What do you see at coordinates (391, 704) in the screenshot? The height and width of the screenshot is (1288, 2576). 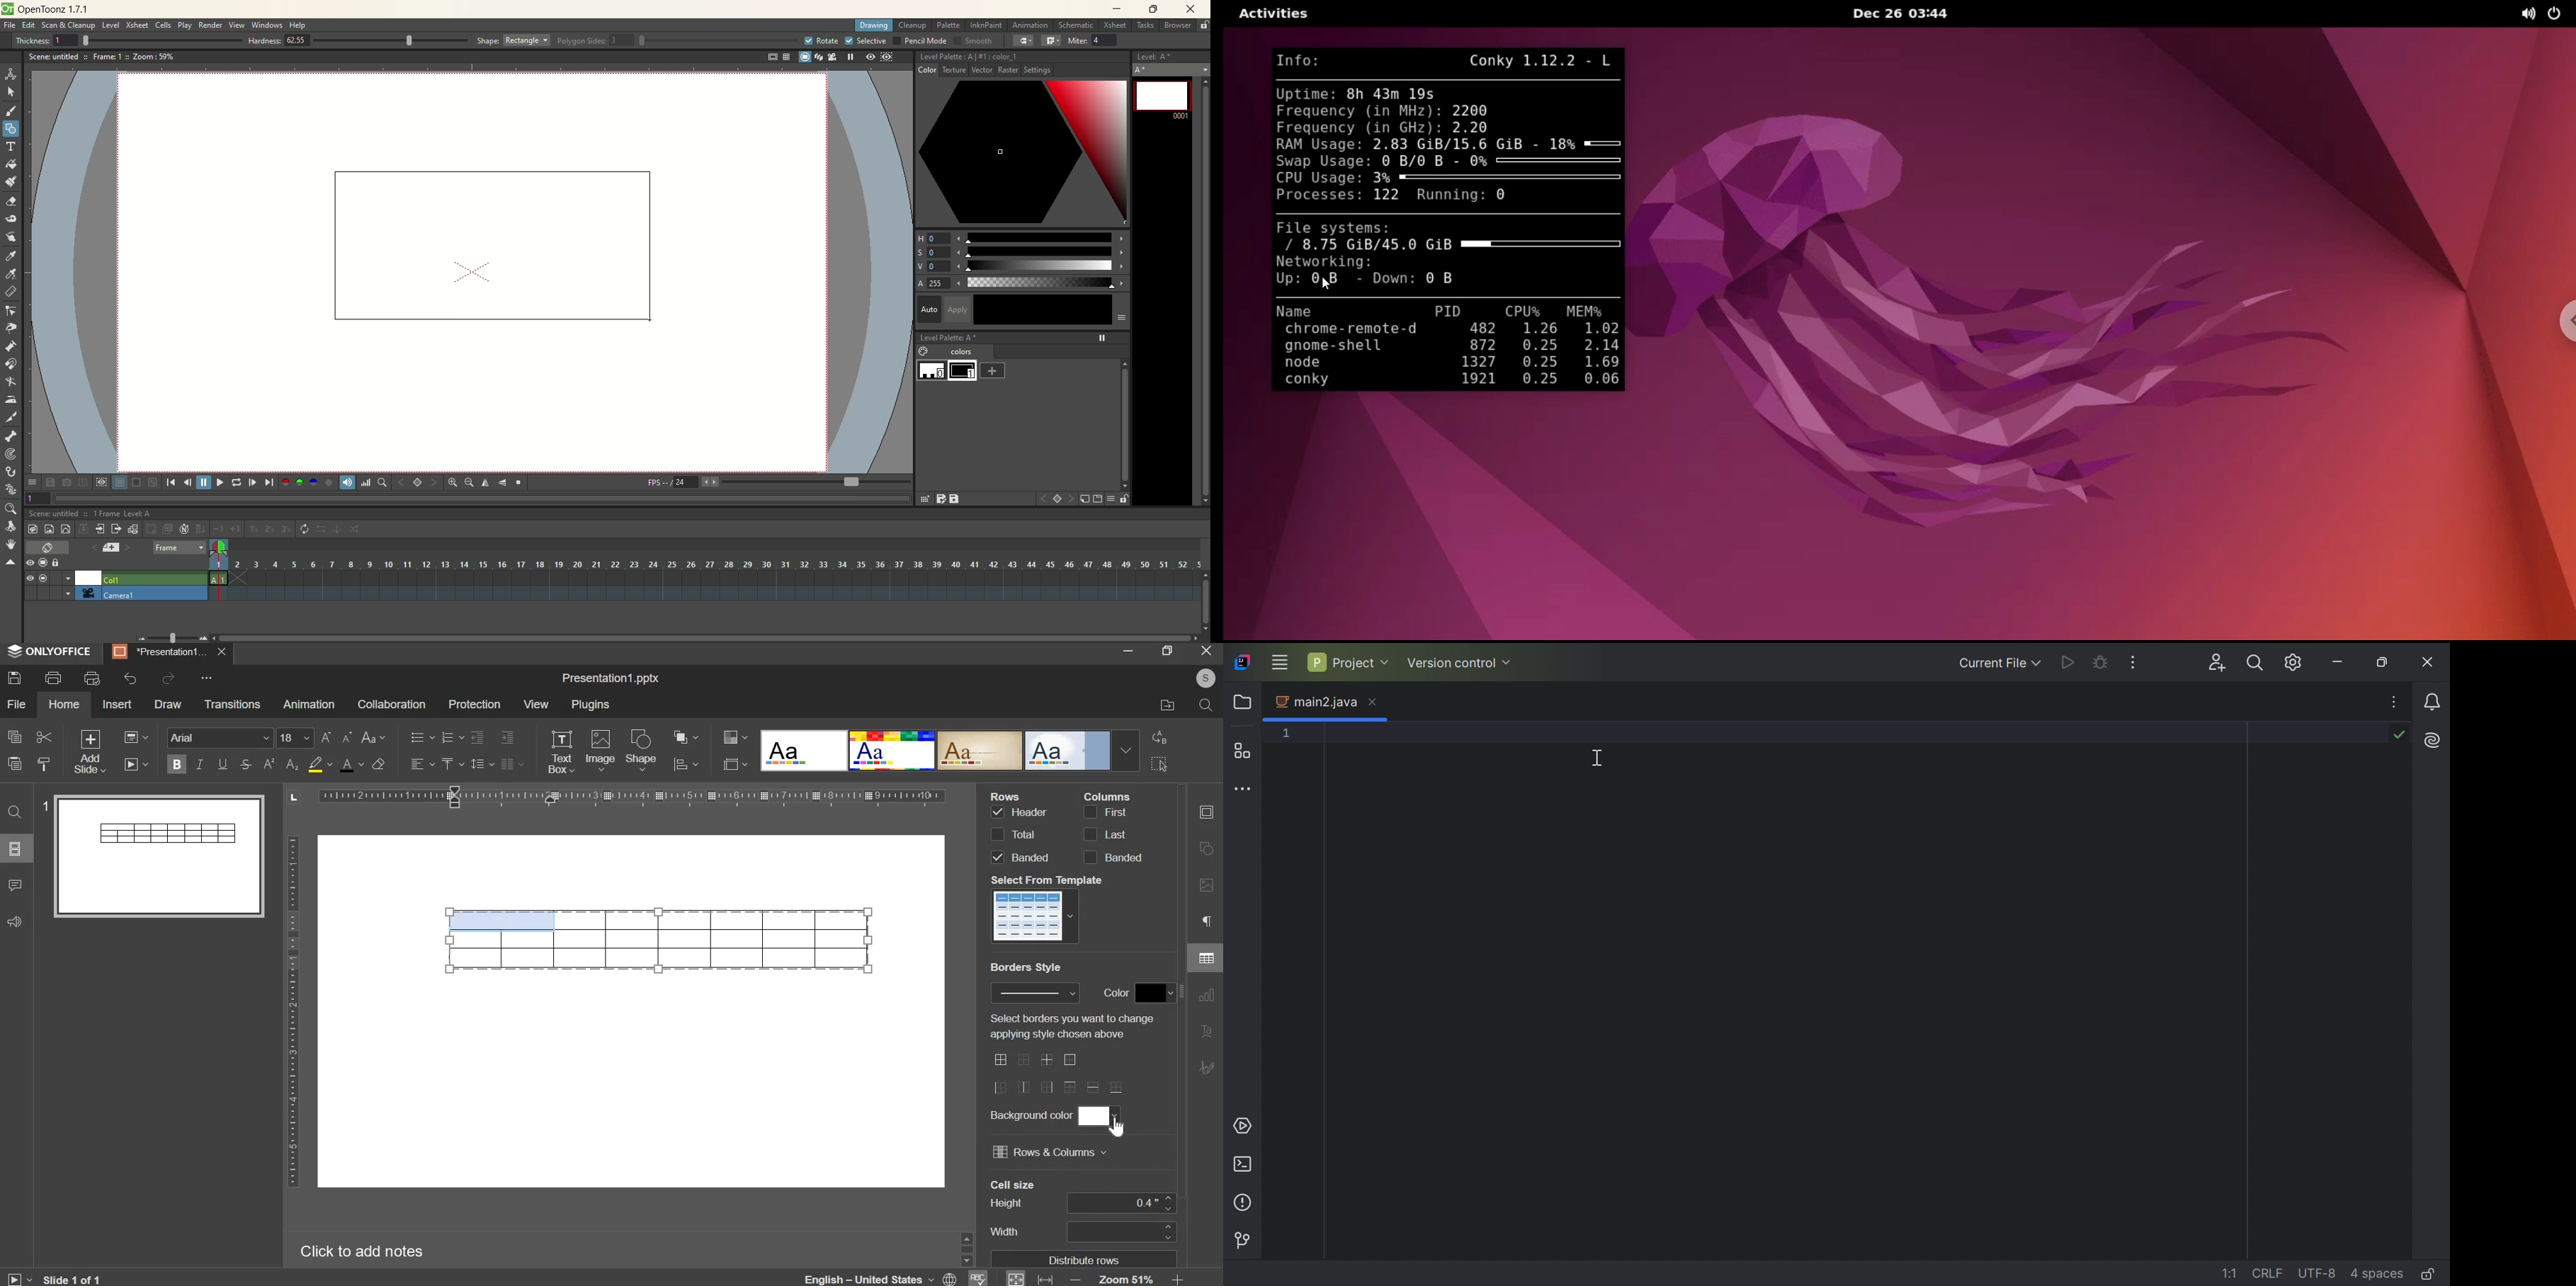 I see `collaboration` at bounding box center [391, 704].